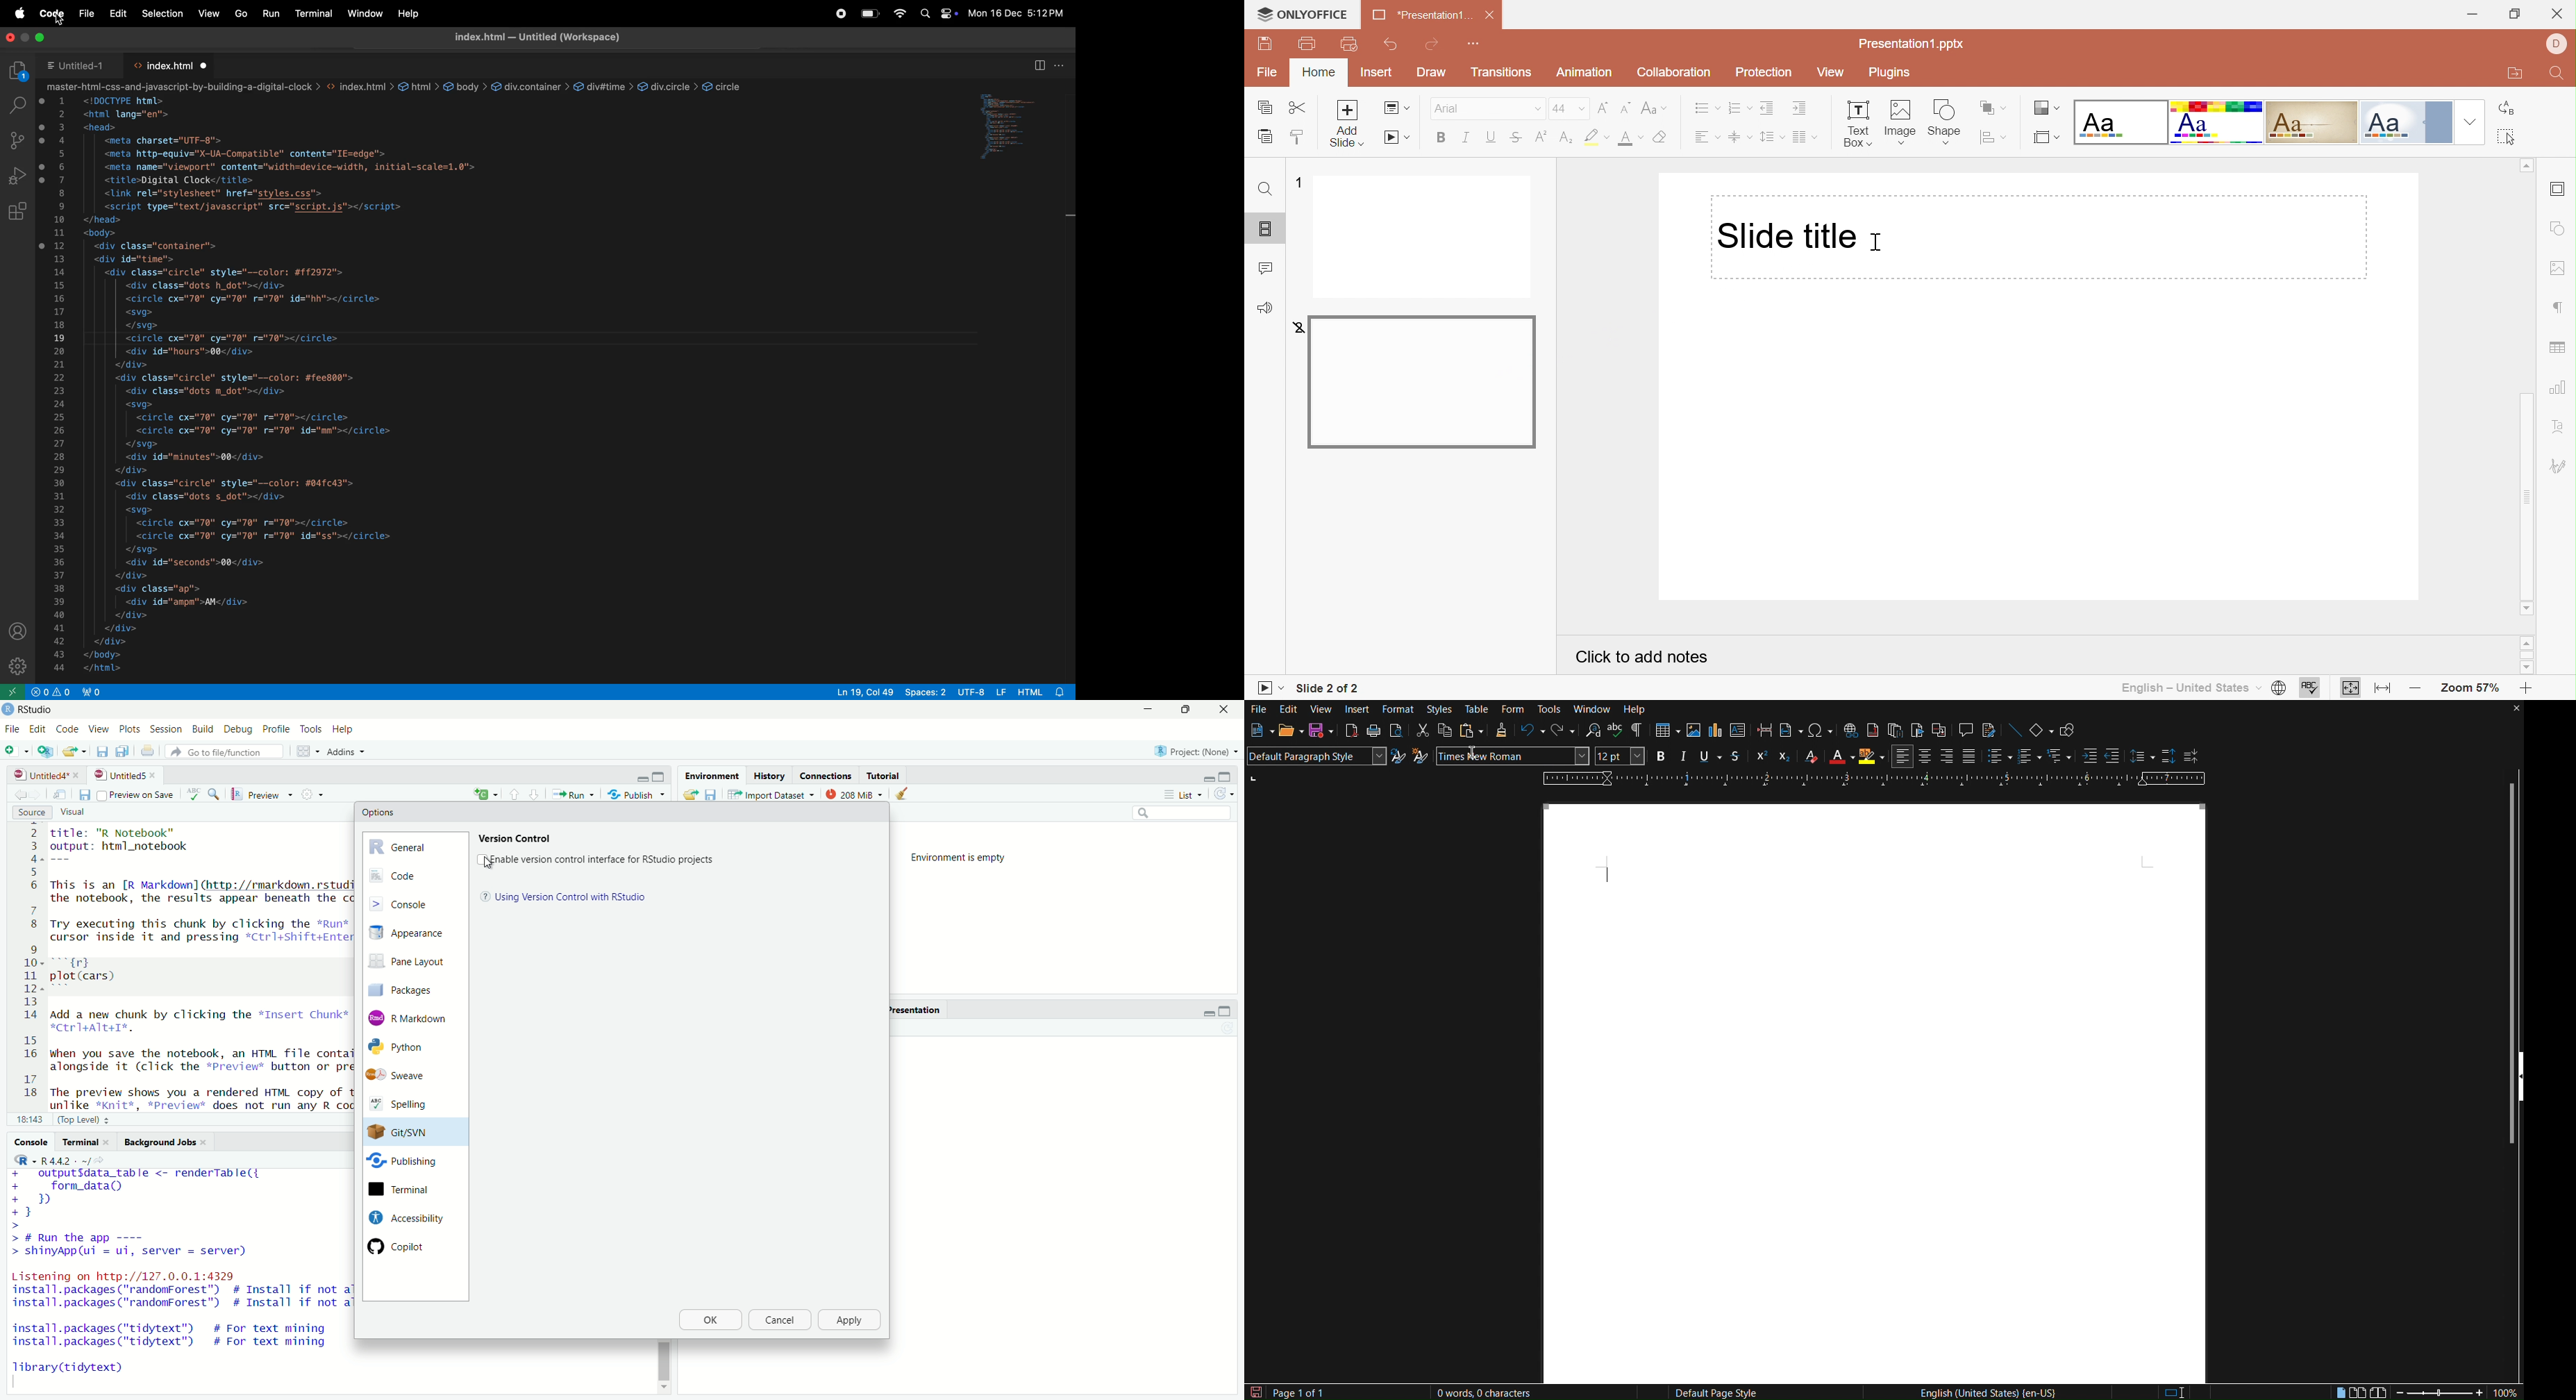 The image size is (2576, 1400). What do you see at coordinates (850, 1320) in the screenshot?
I see `Apply` at bounding box center [850, 1320].